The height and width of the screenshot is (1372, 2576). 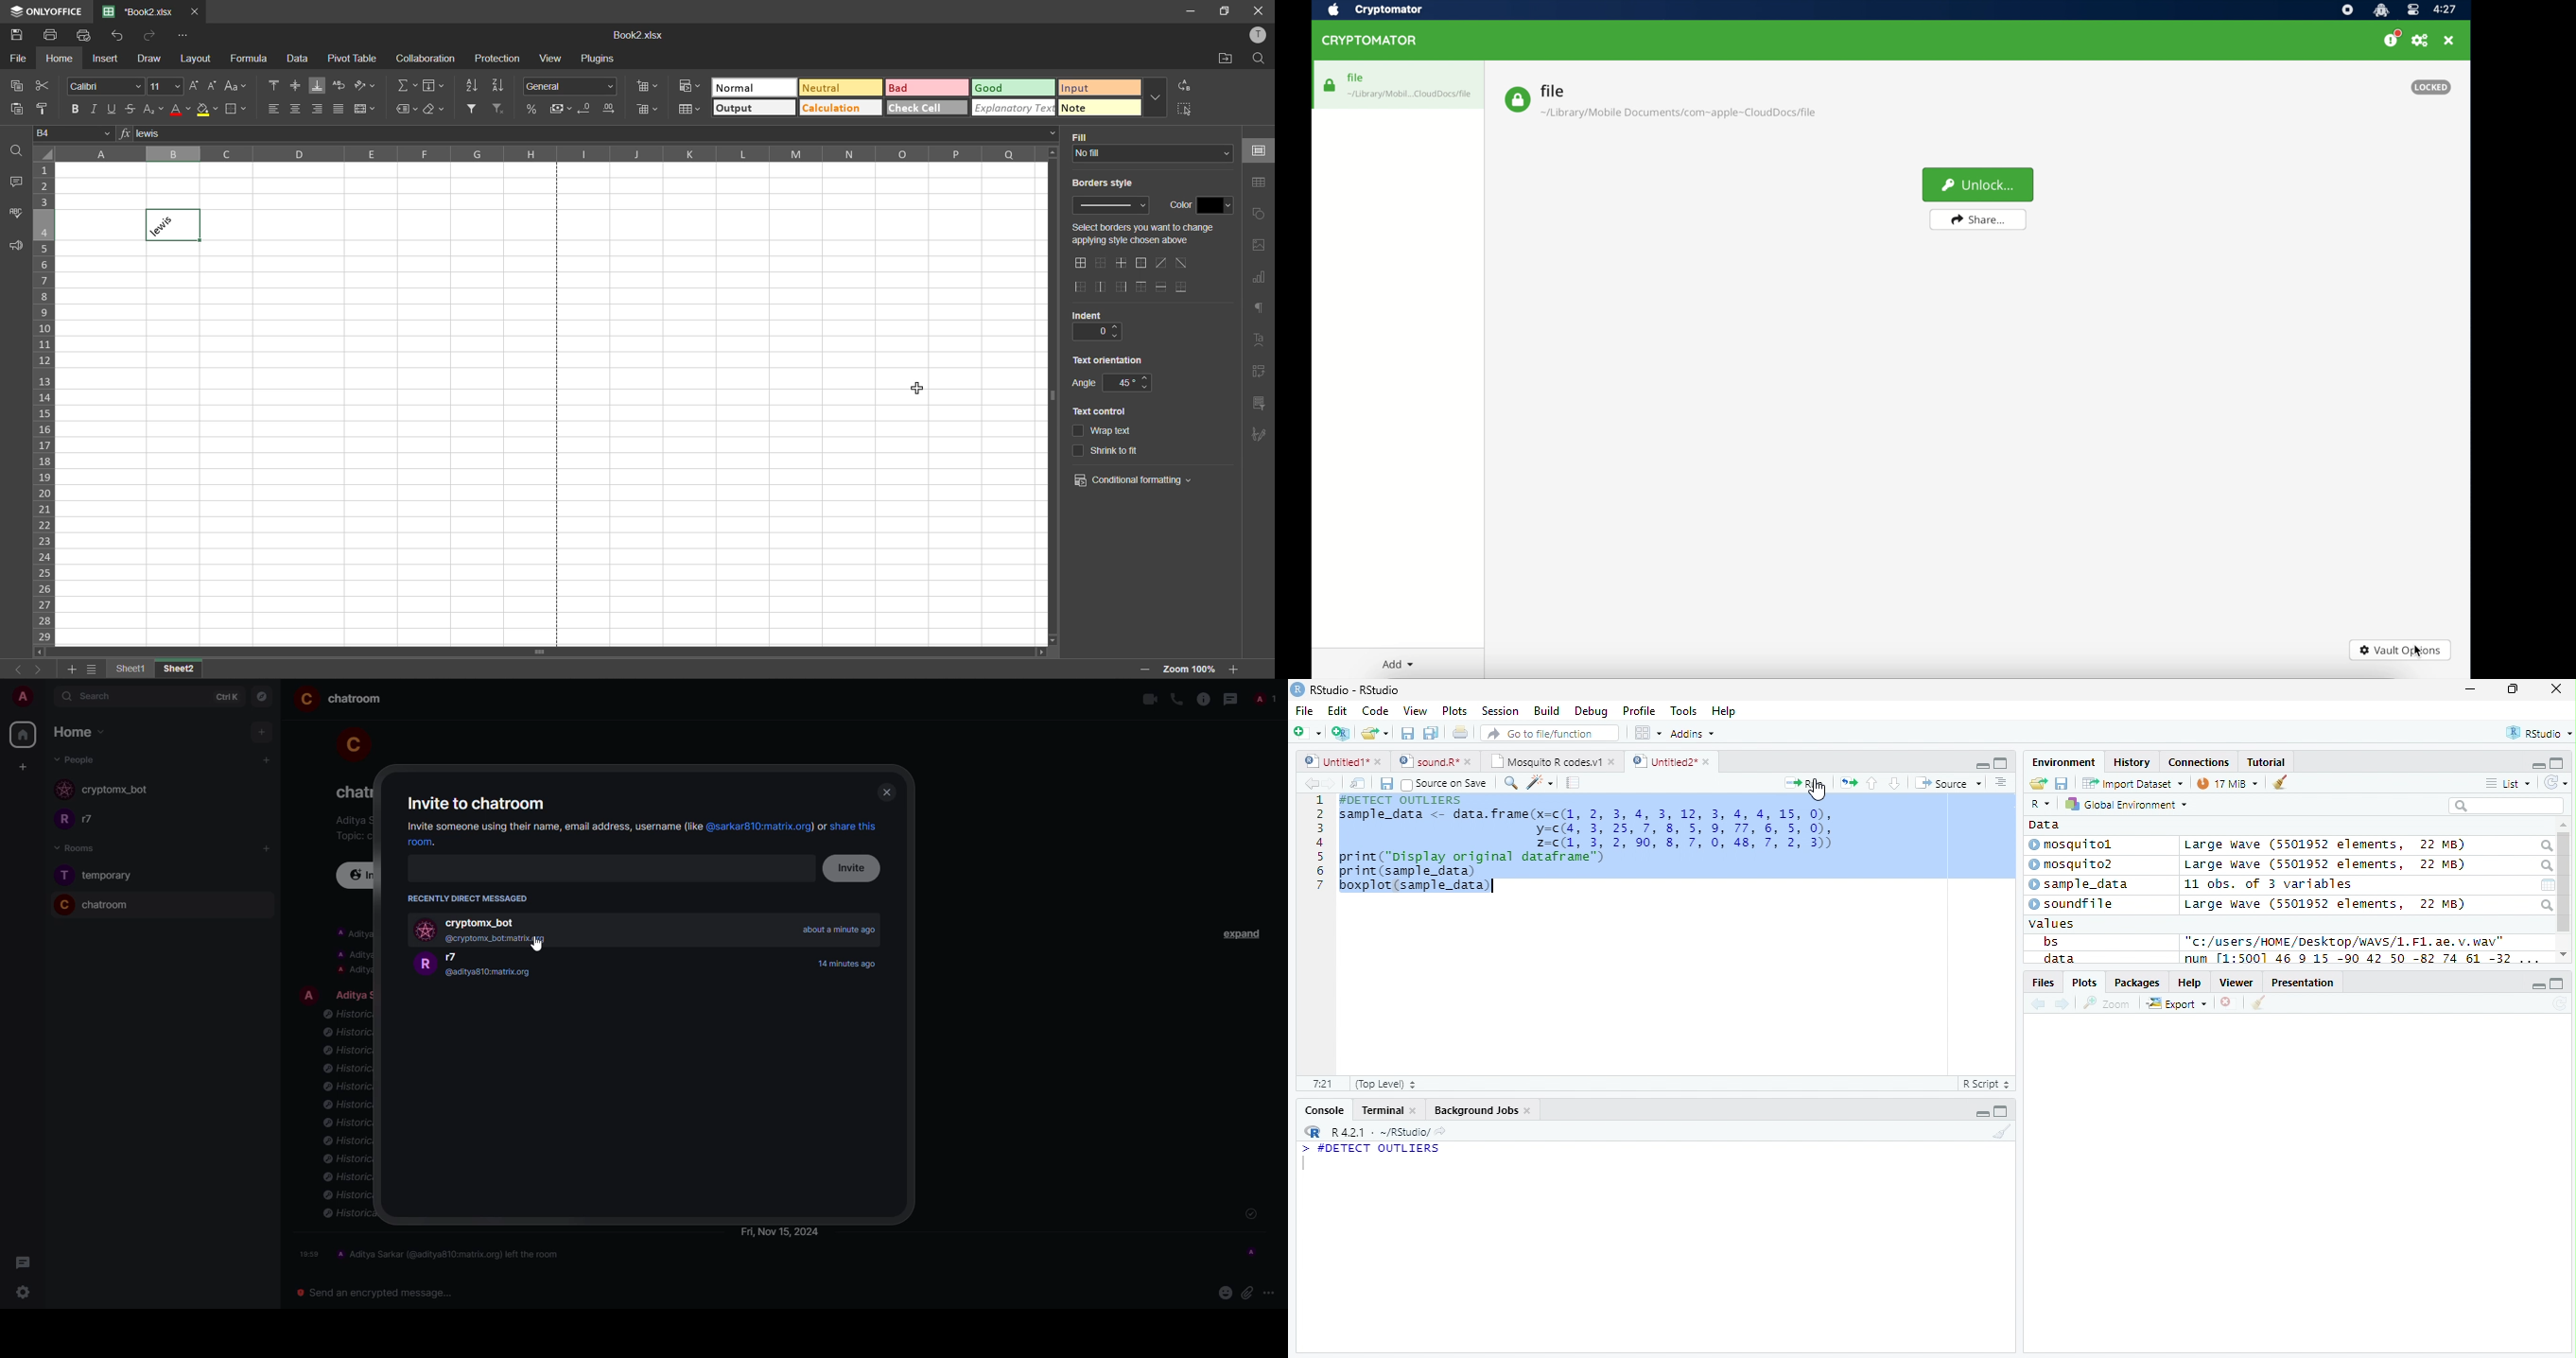 What do you see at coordinates (350, 741) in the screenshot?
I see `profile` at bounding box center [350, 741].